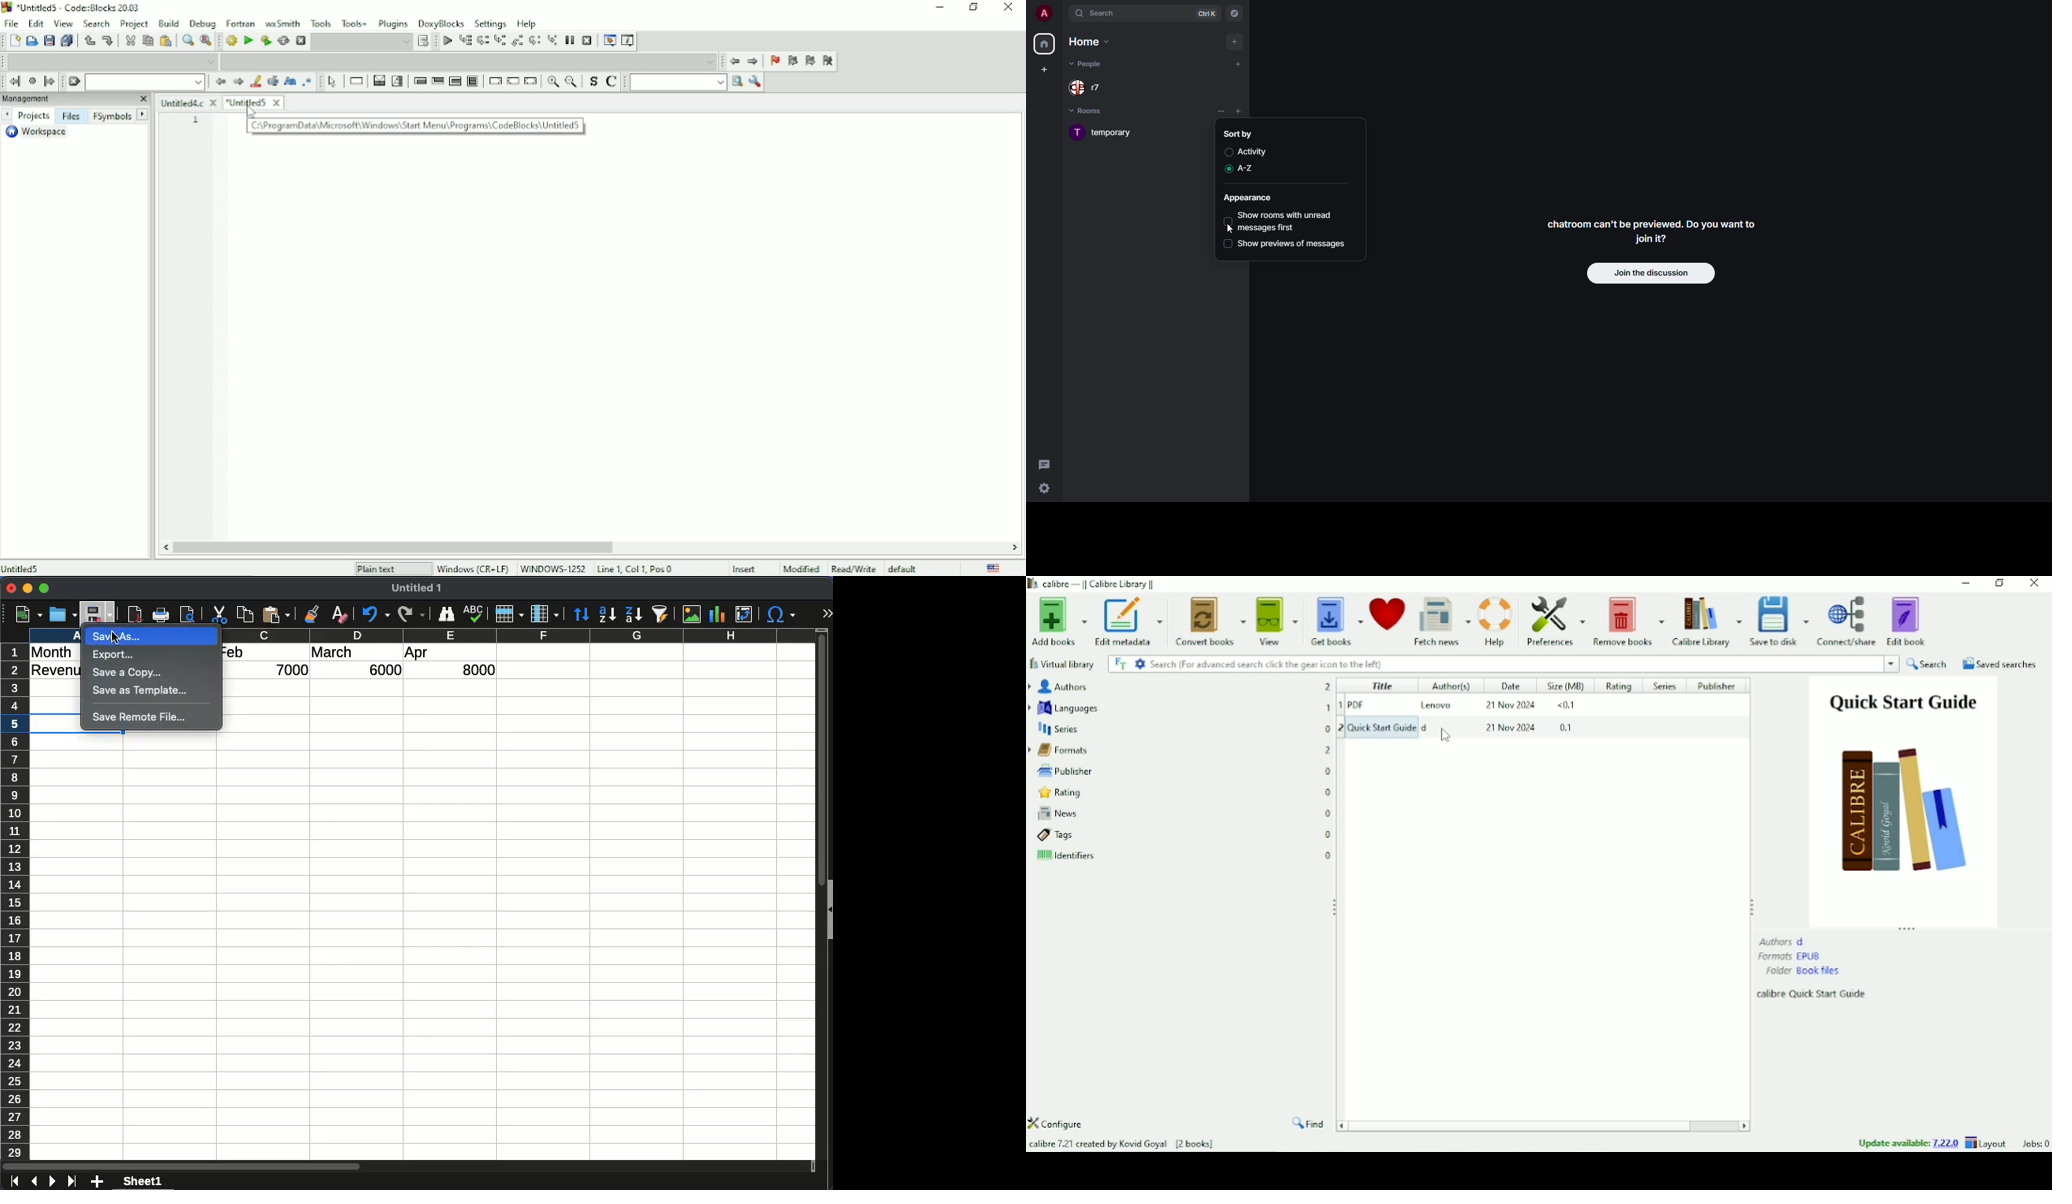  I want to click on special characters, so click(781, 615).